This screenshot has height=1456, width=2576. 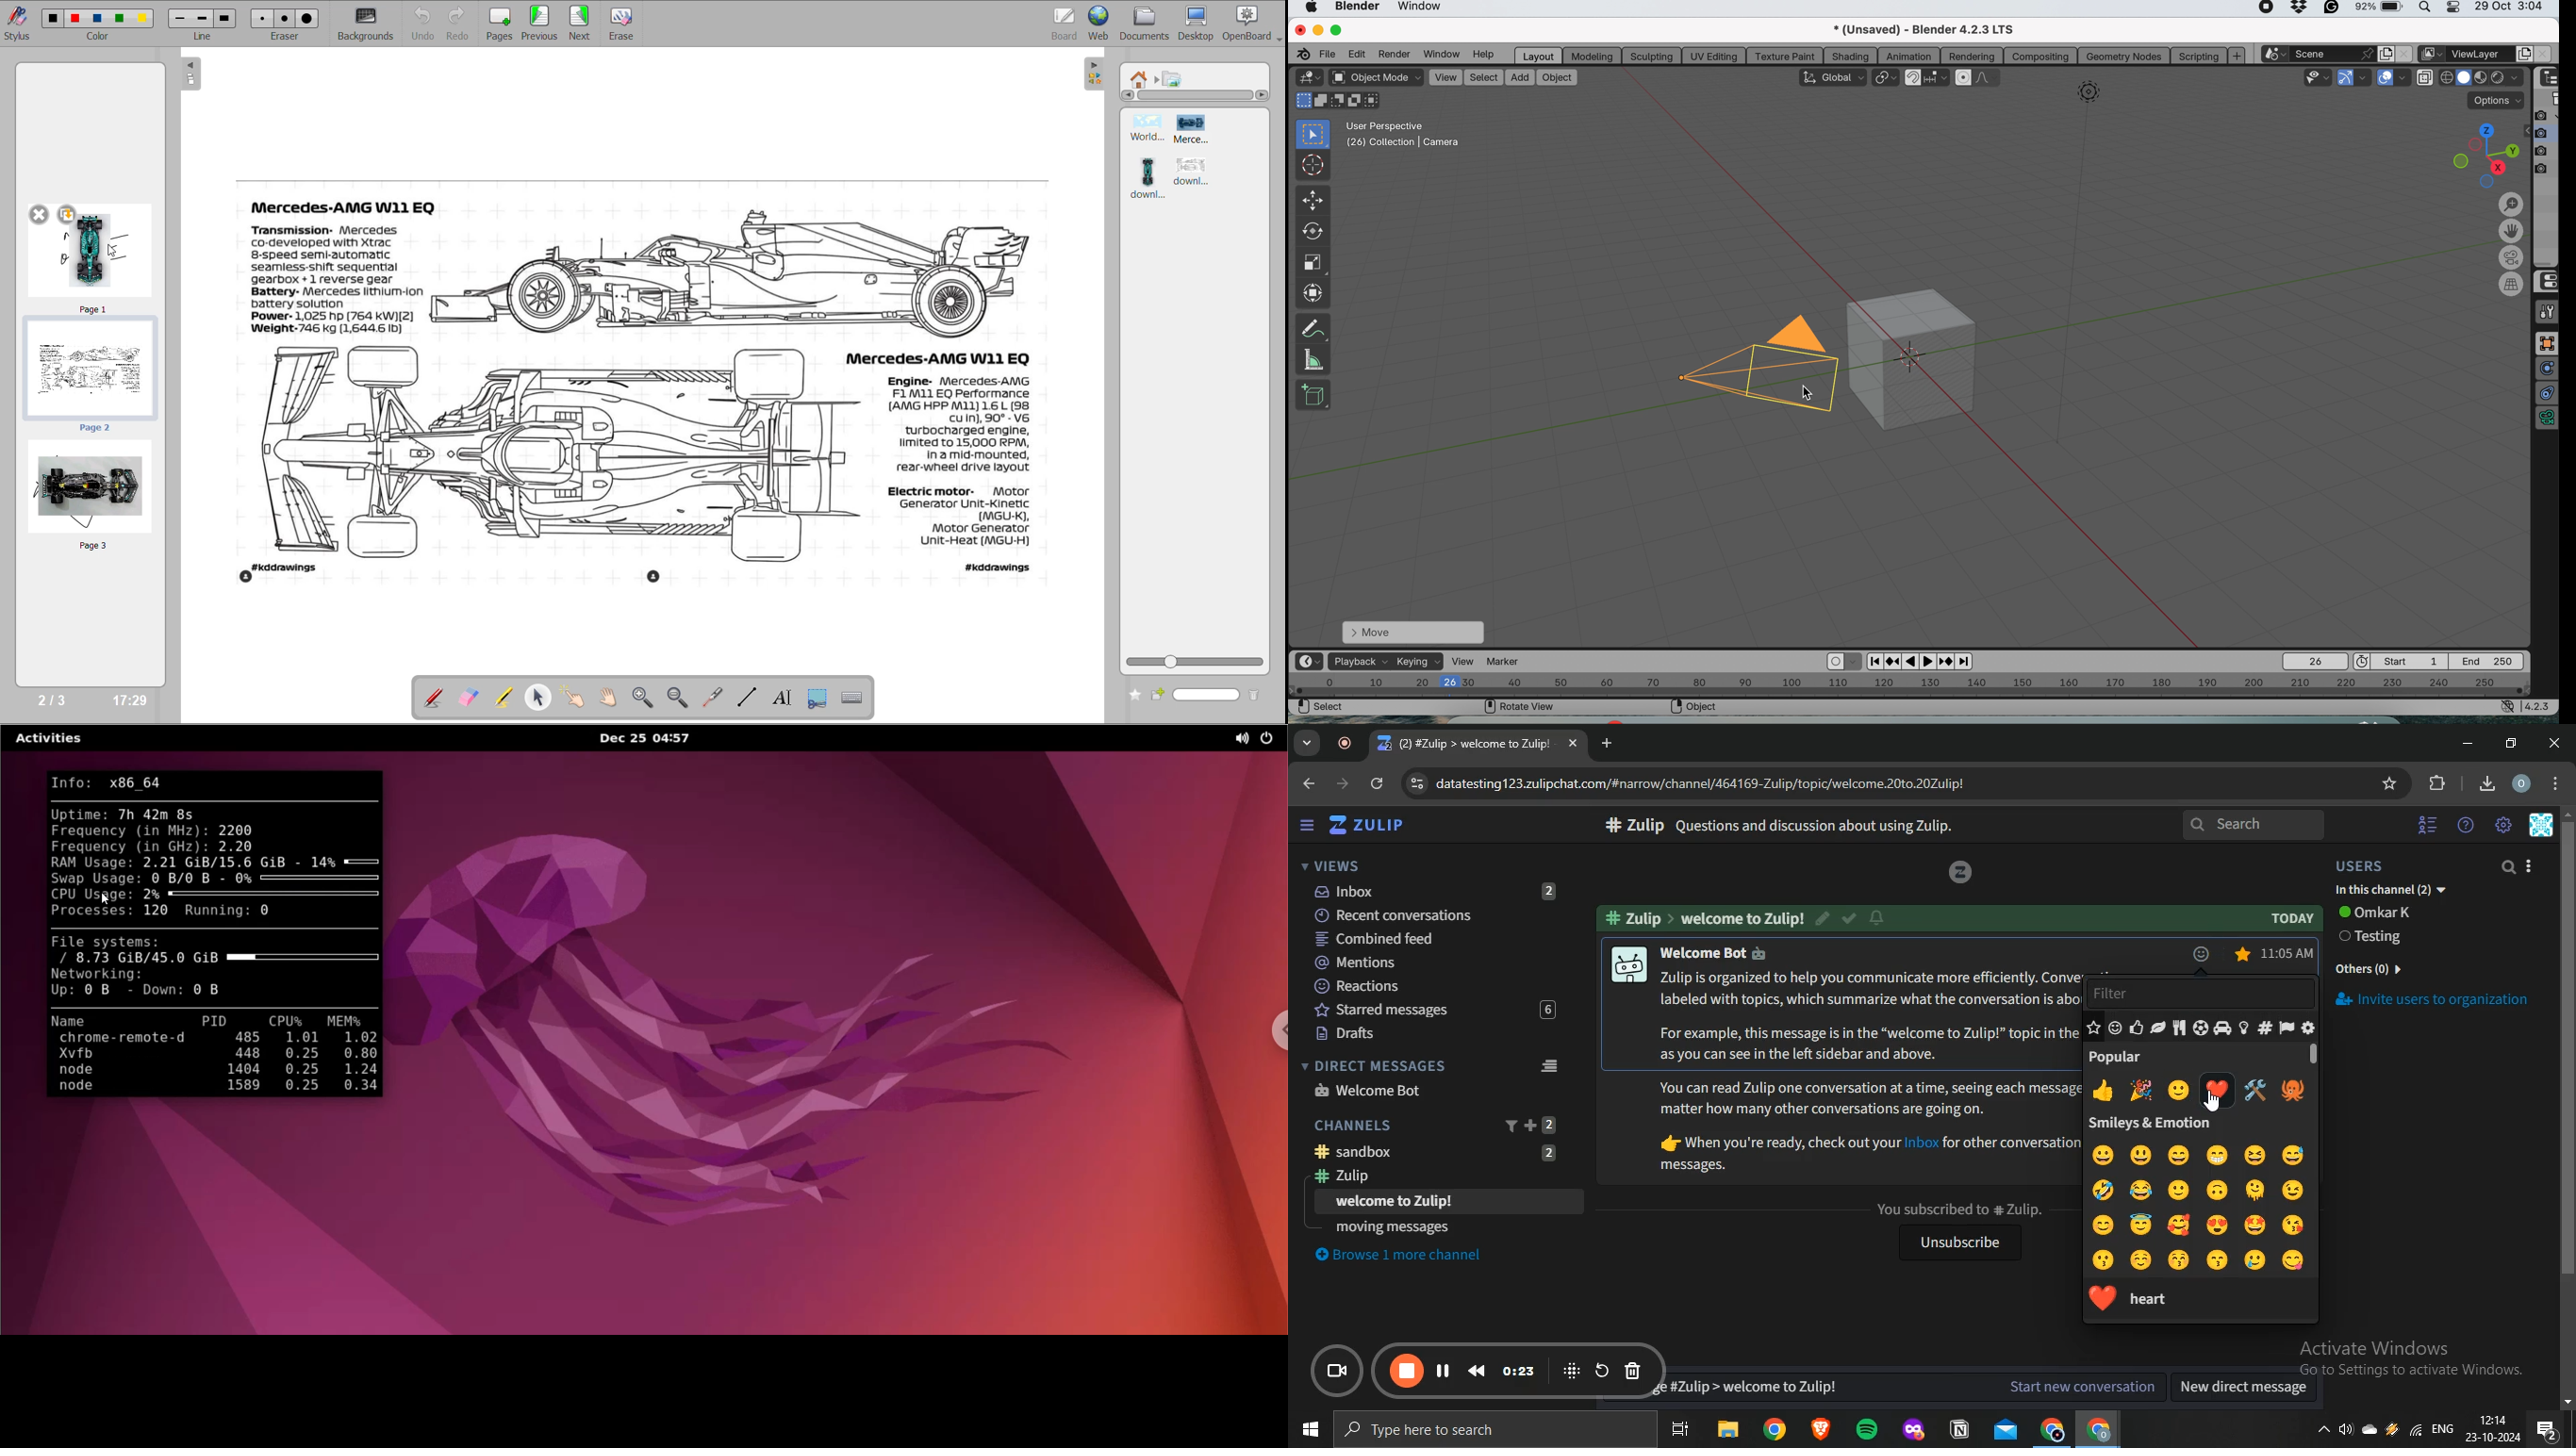 I want to click on smile, so click(x=2179, y=1090).